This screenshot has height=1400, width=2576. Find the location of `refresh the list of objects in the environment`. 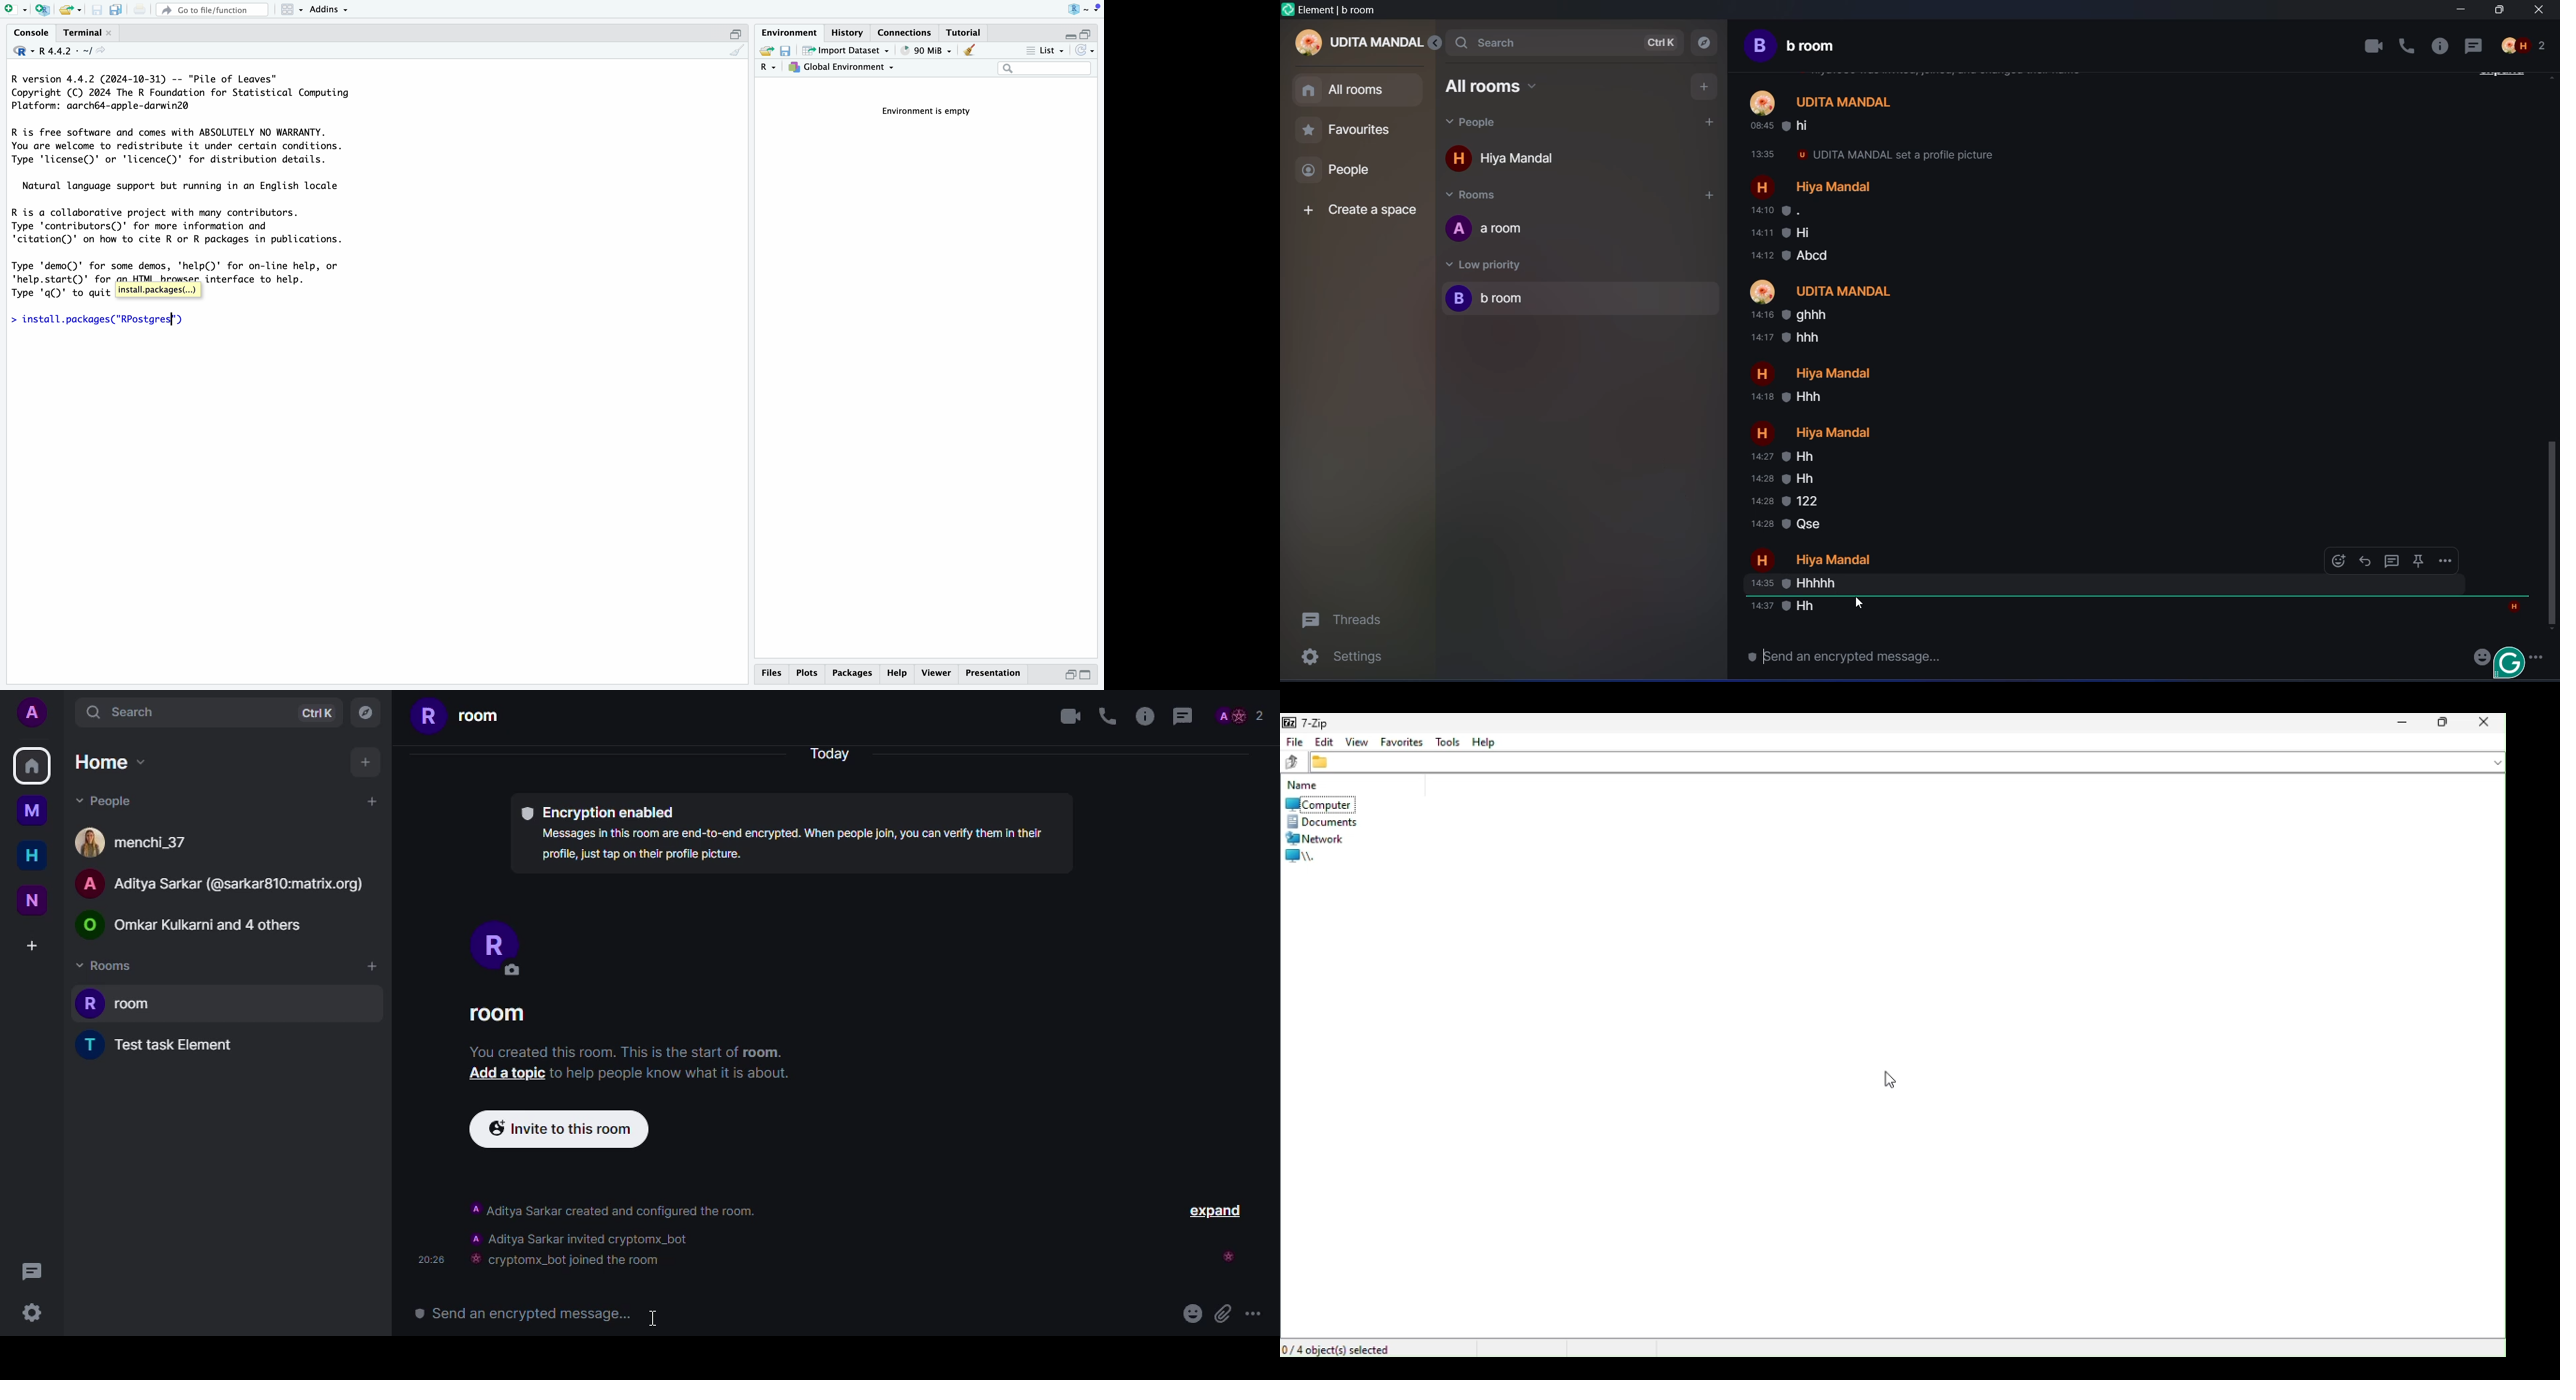

refresh the list of objects in the environment is located at coordinates (1086, 52).